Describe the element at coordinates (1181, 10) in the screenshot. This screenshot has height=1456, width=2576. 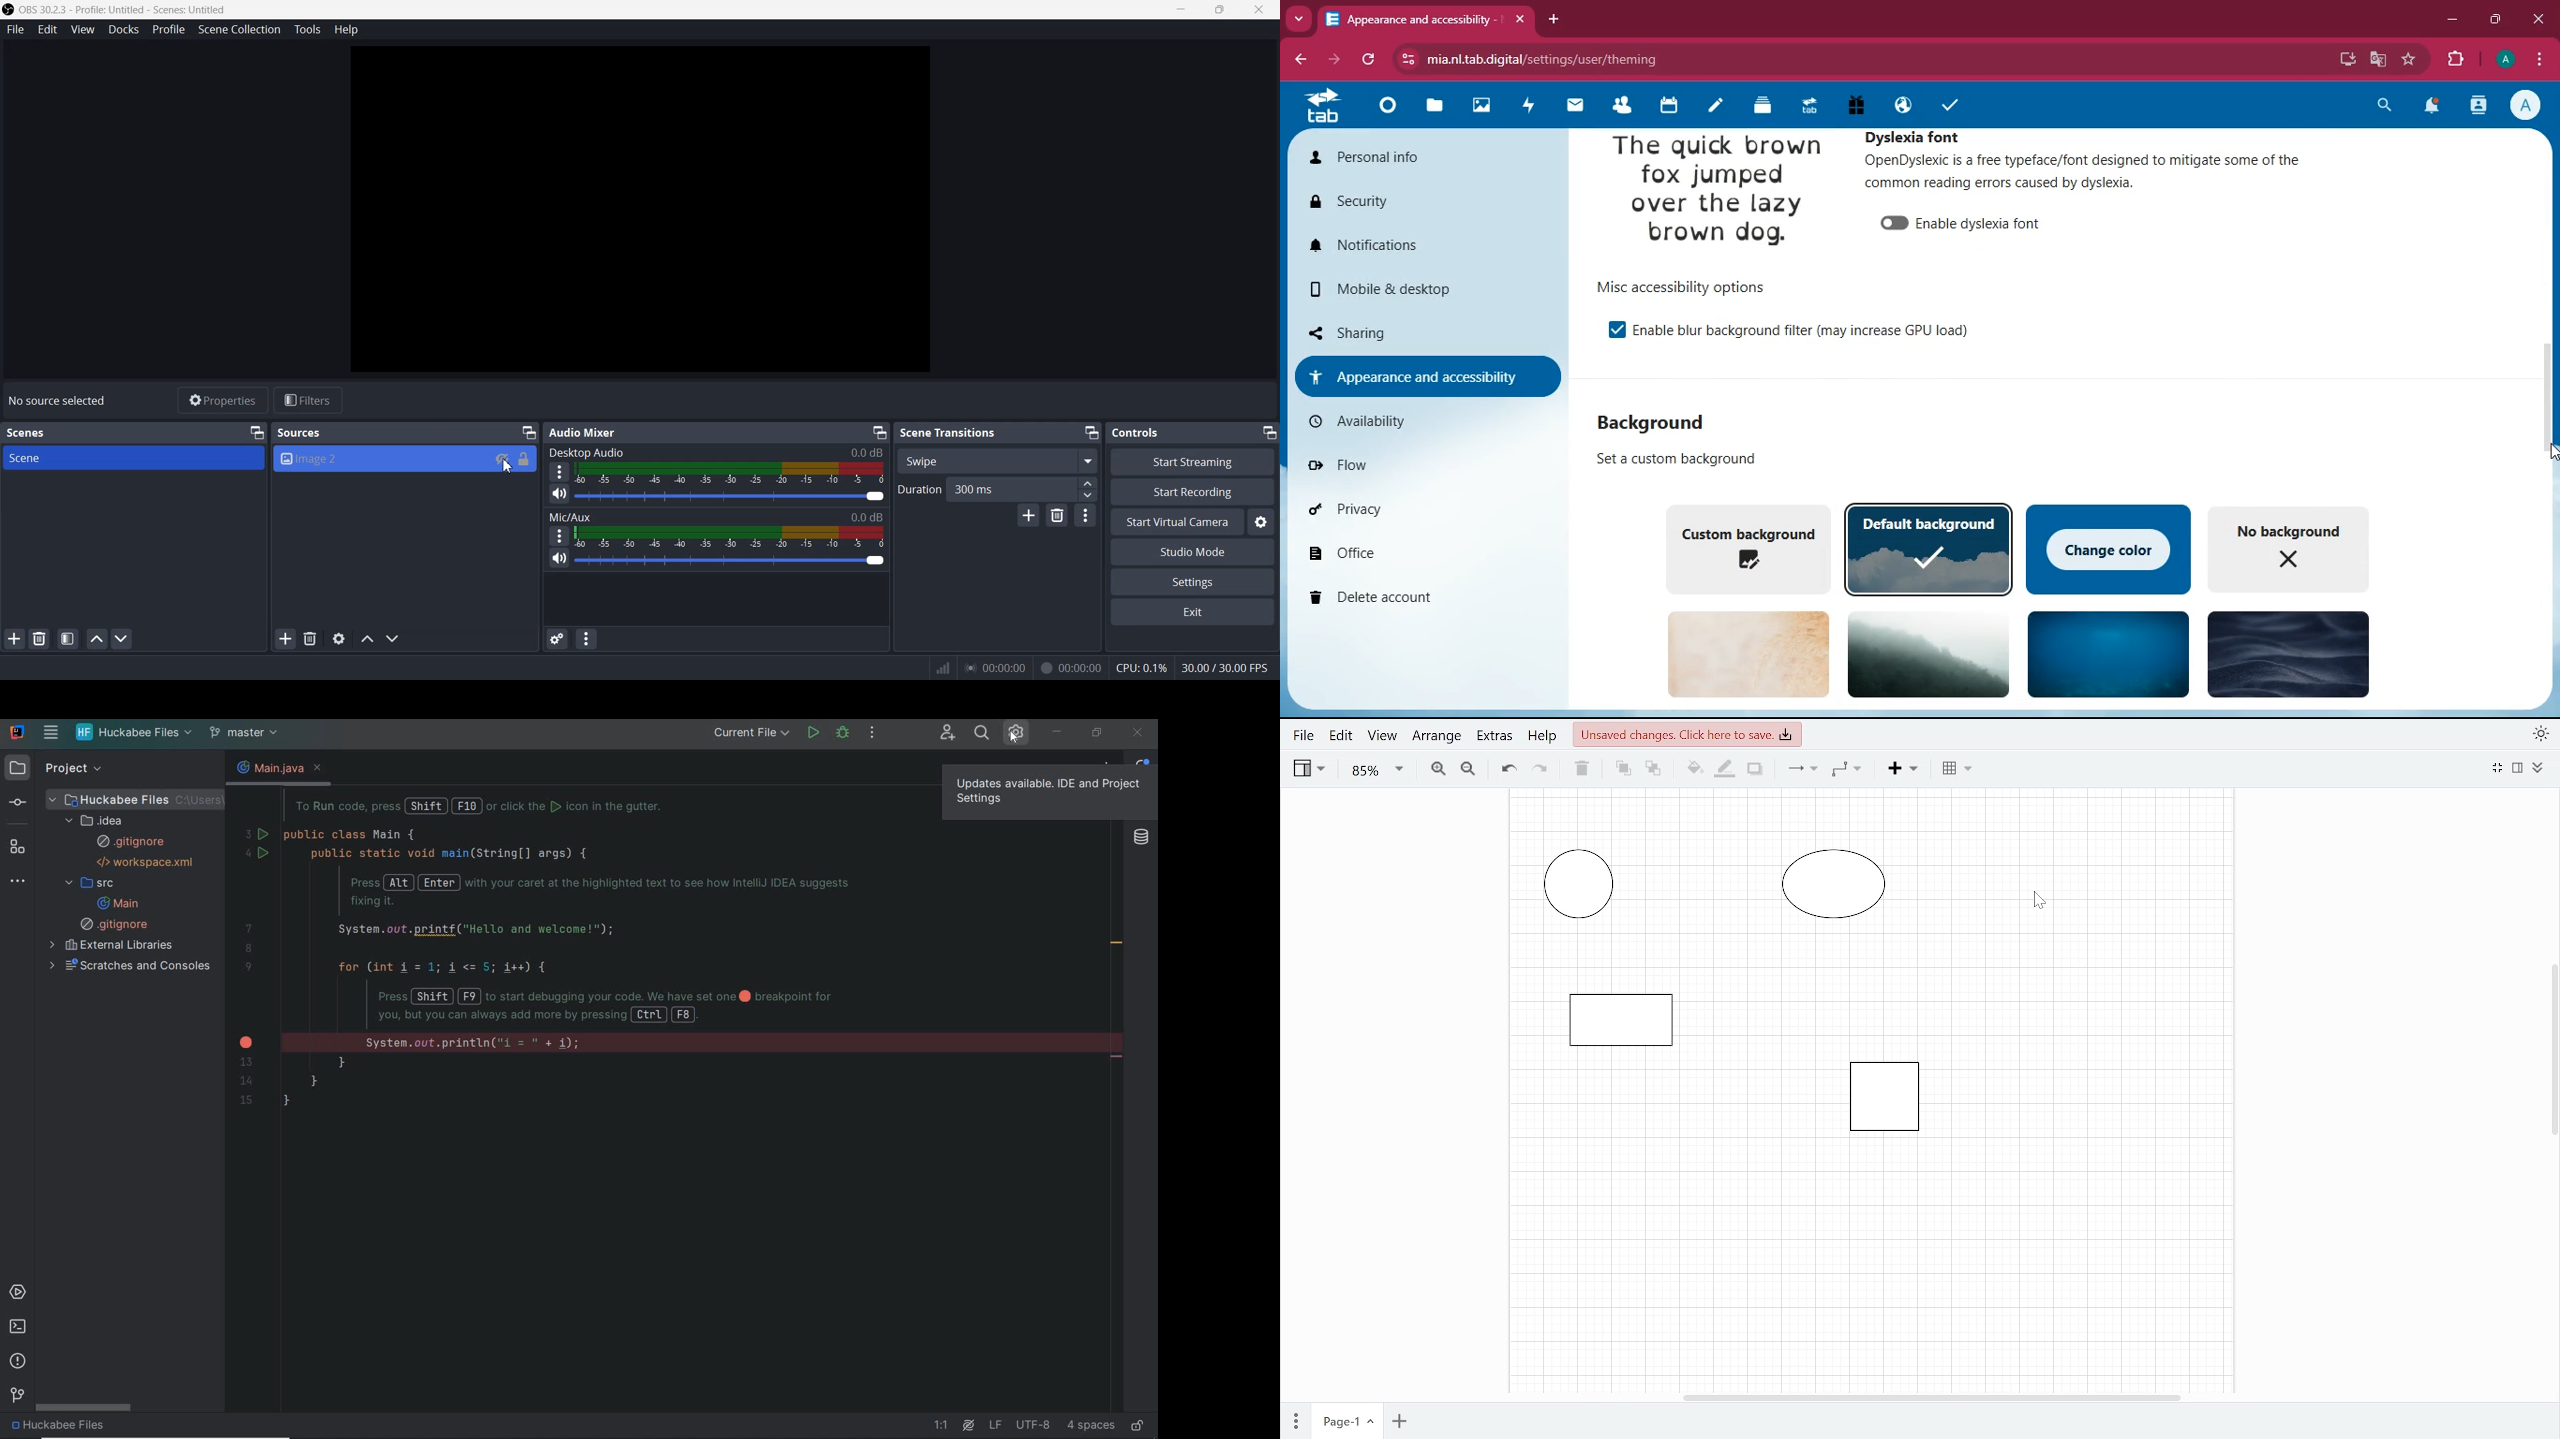
I see `Minimize` at that location.